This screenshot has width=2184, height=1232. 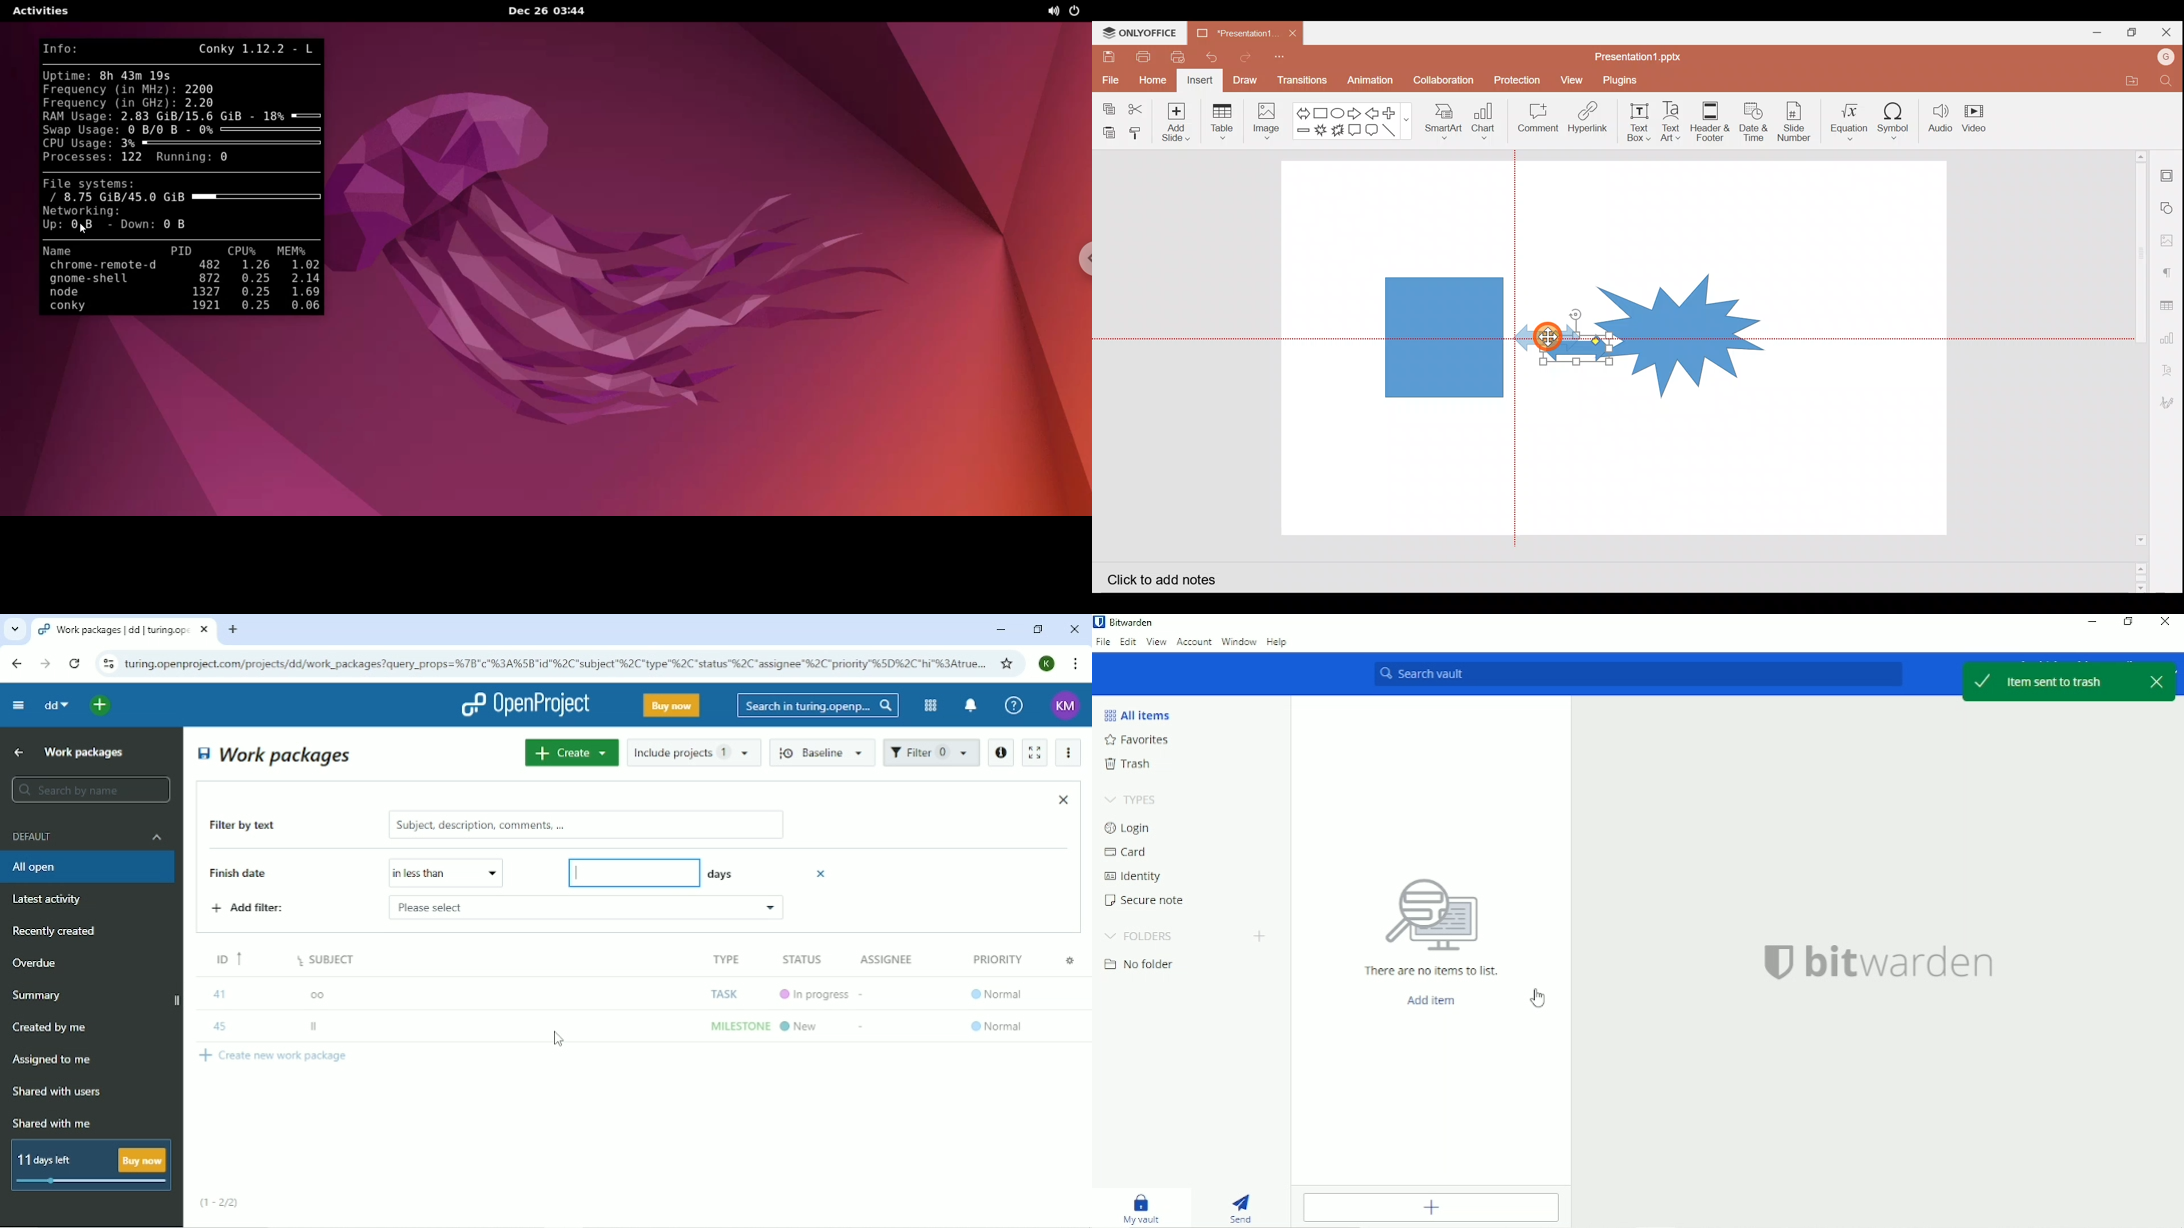 What do you see at coordinates (1000, 630) in the screenshot?
I see `Minimize` at bounding box center [1000, 630].